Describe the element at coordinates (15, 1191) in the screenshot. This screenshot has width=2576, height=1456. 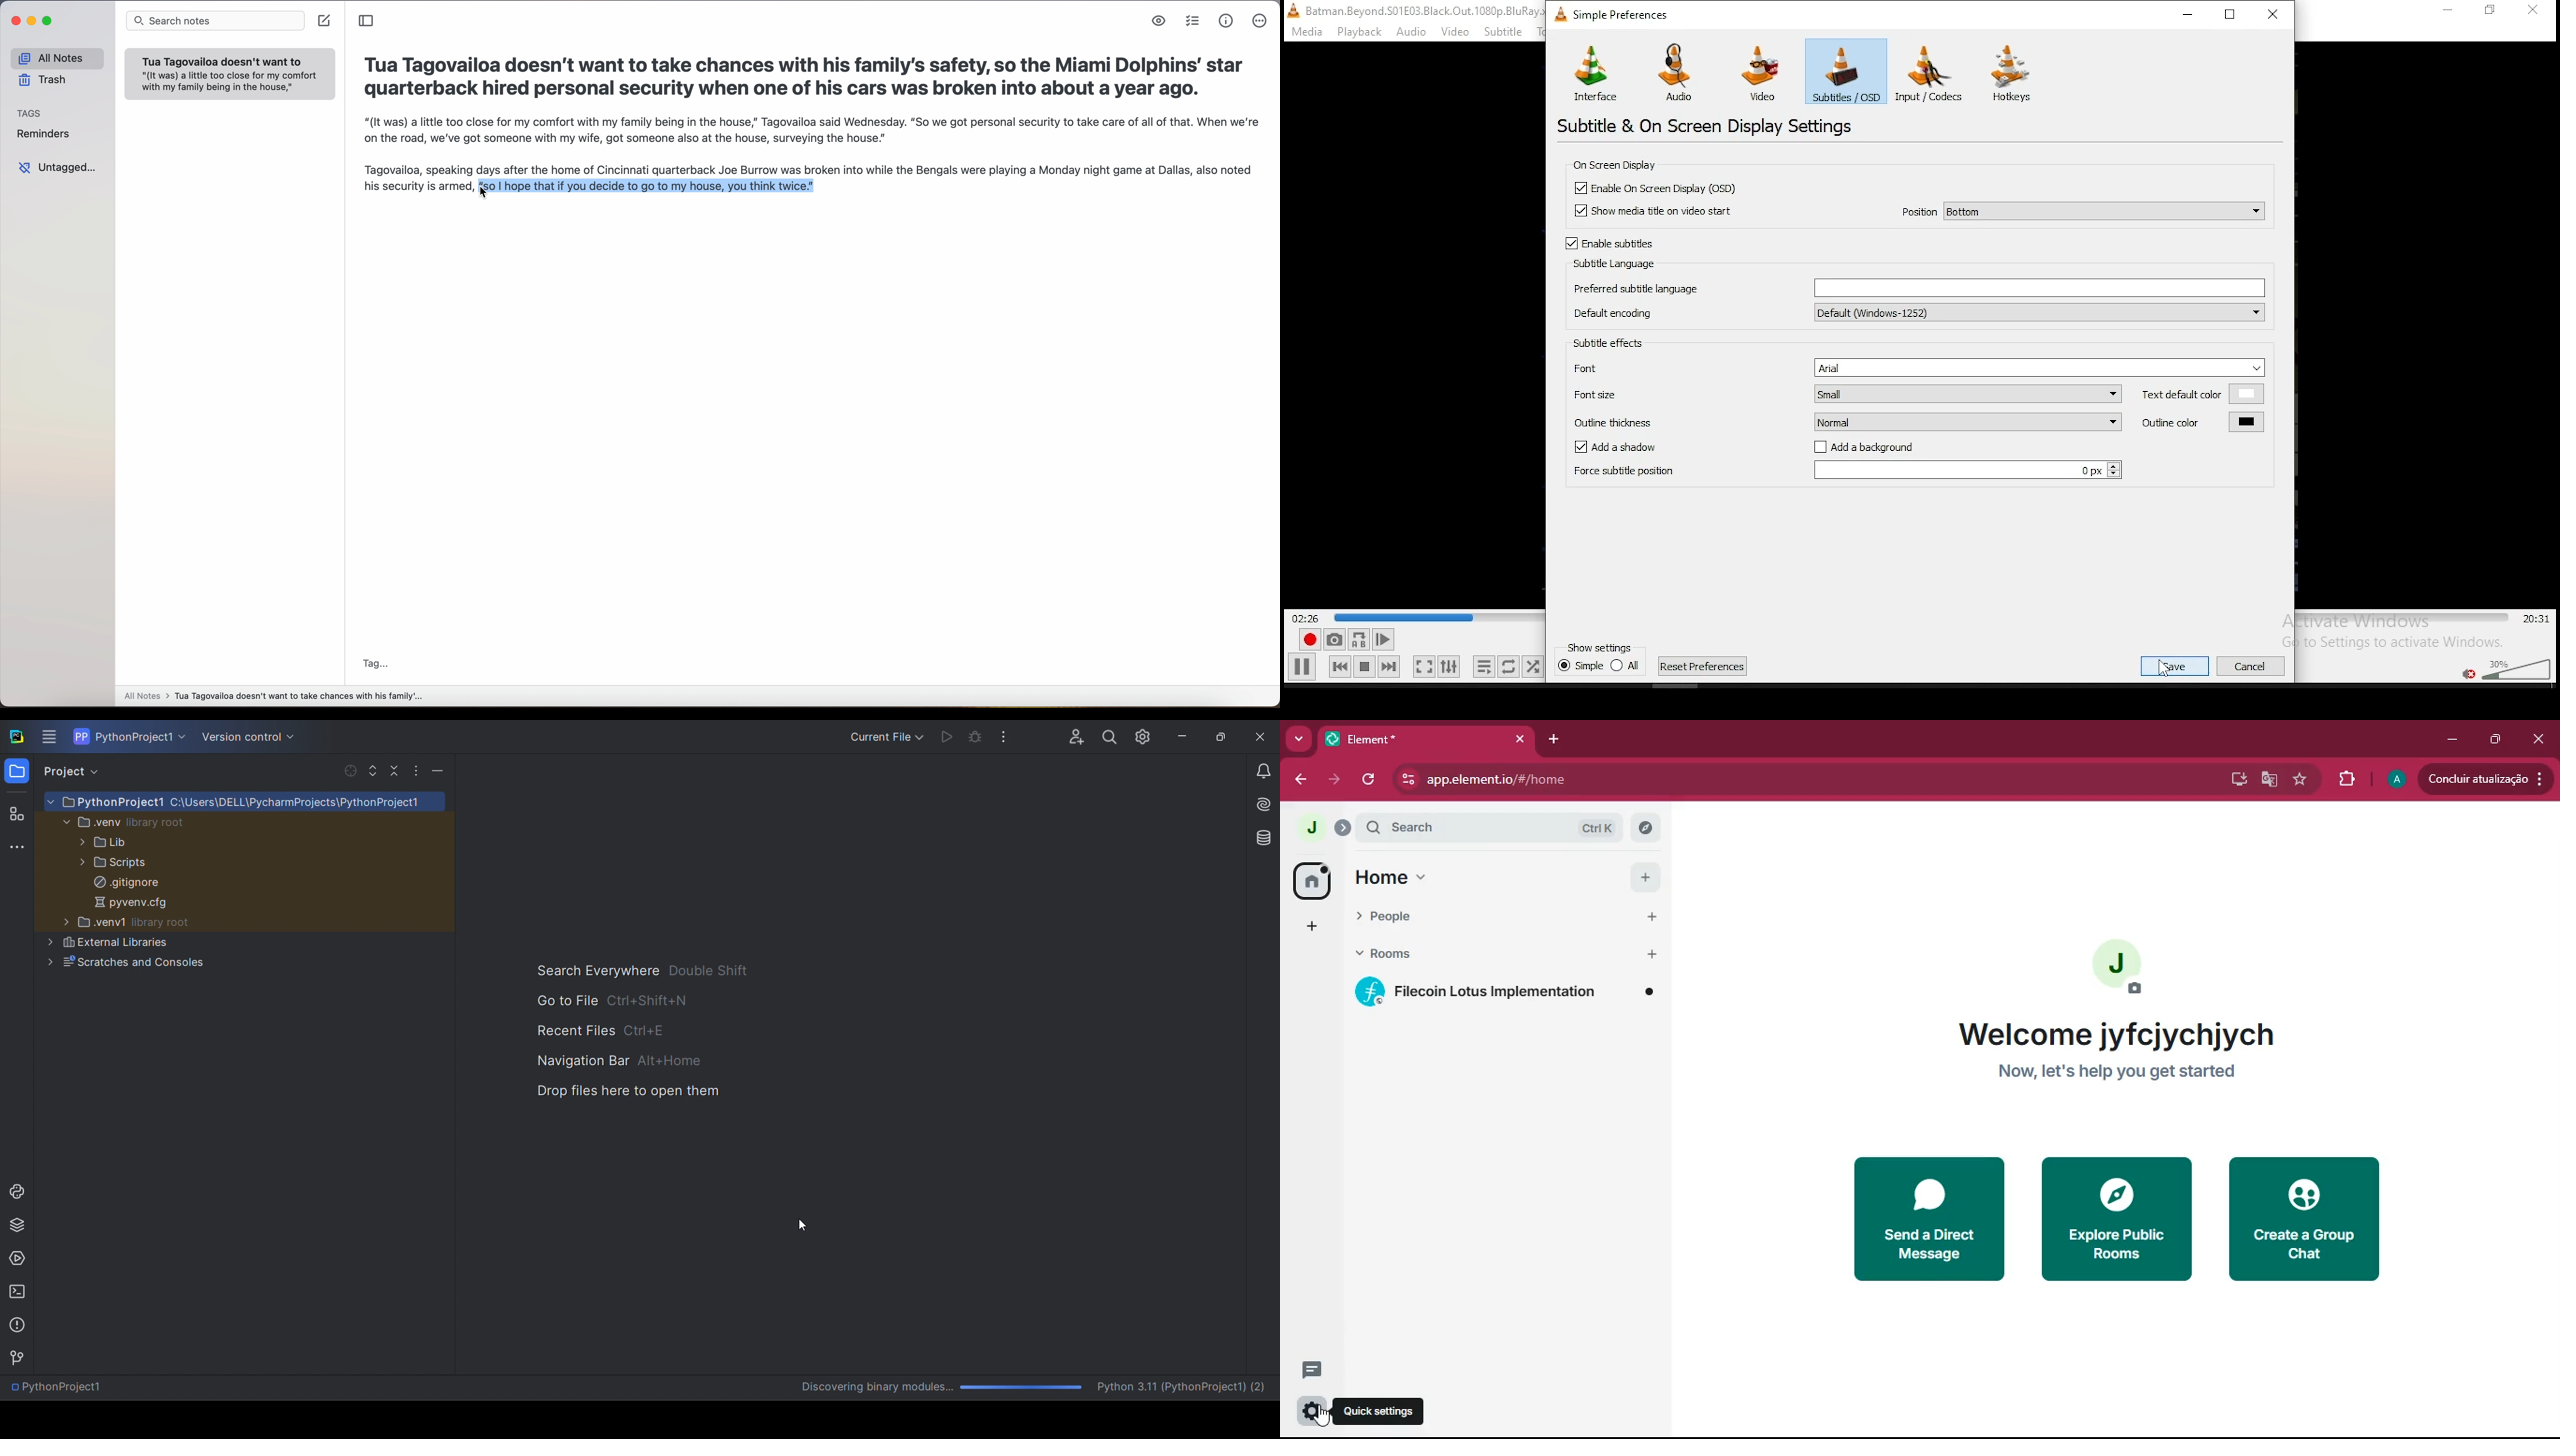
I see `python console` at that location.